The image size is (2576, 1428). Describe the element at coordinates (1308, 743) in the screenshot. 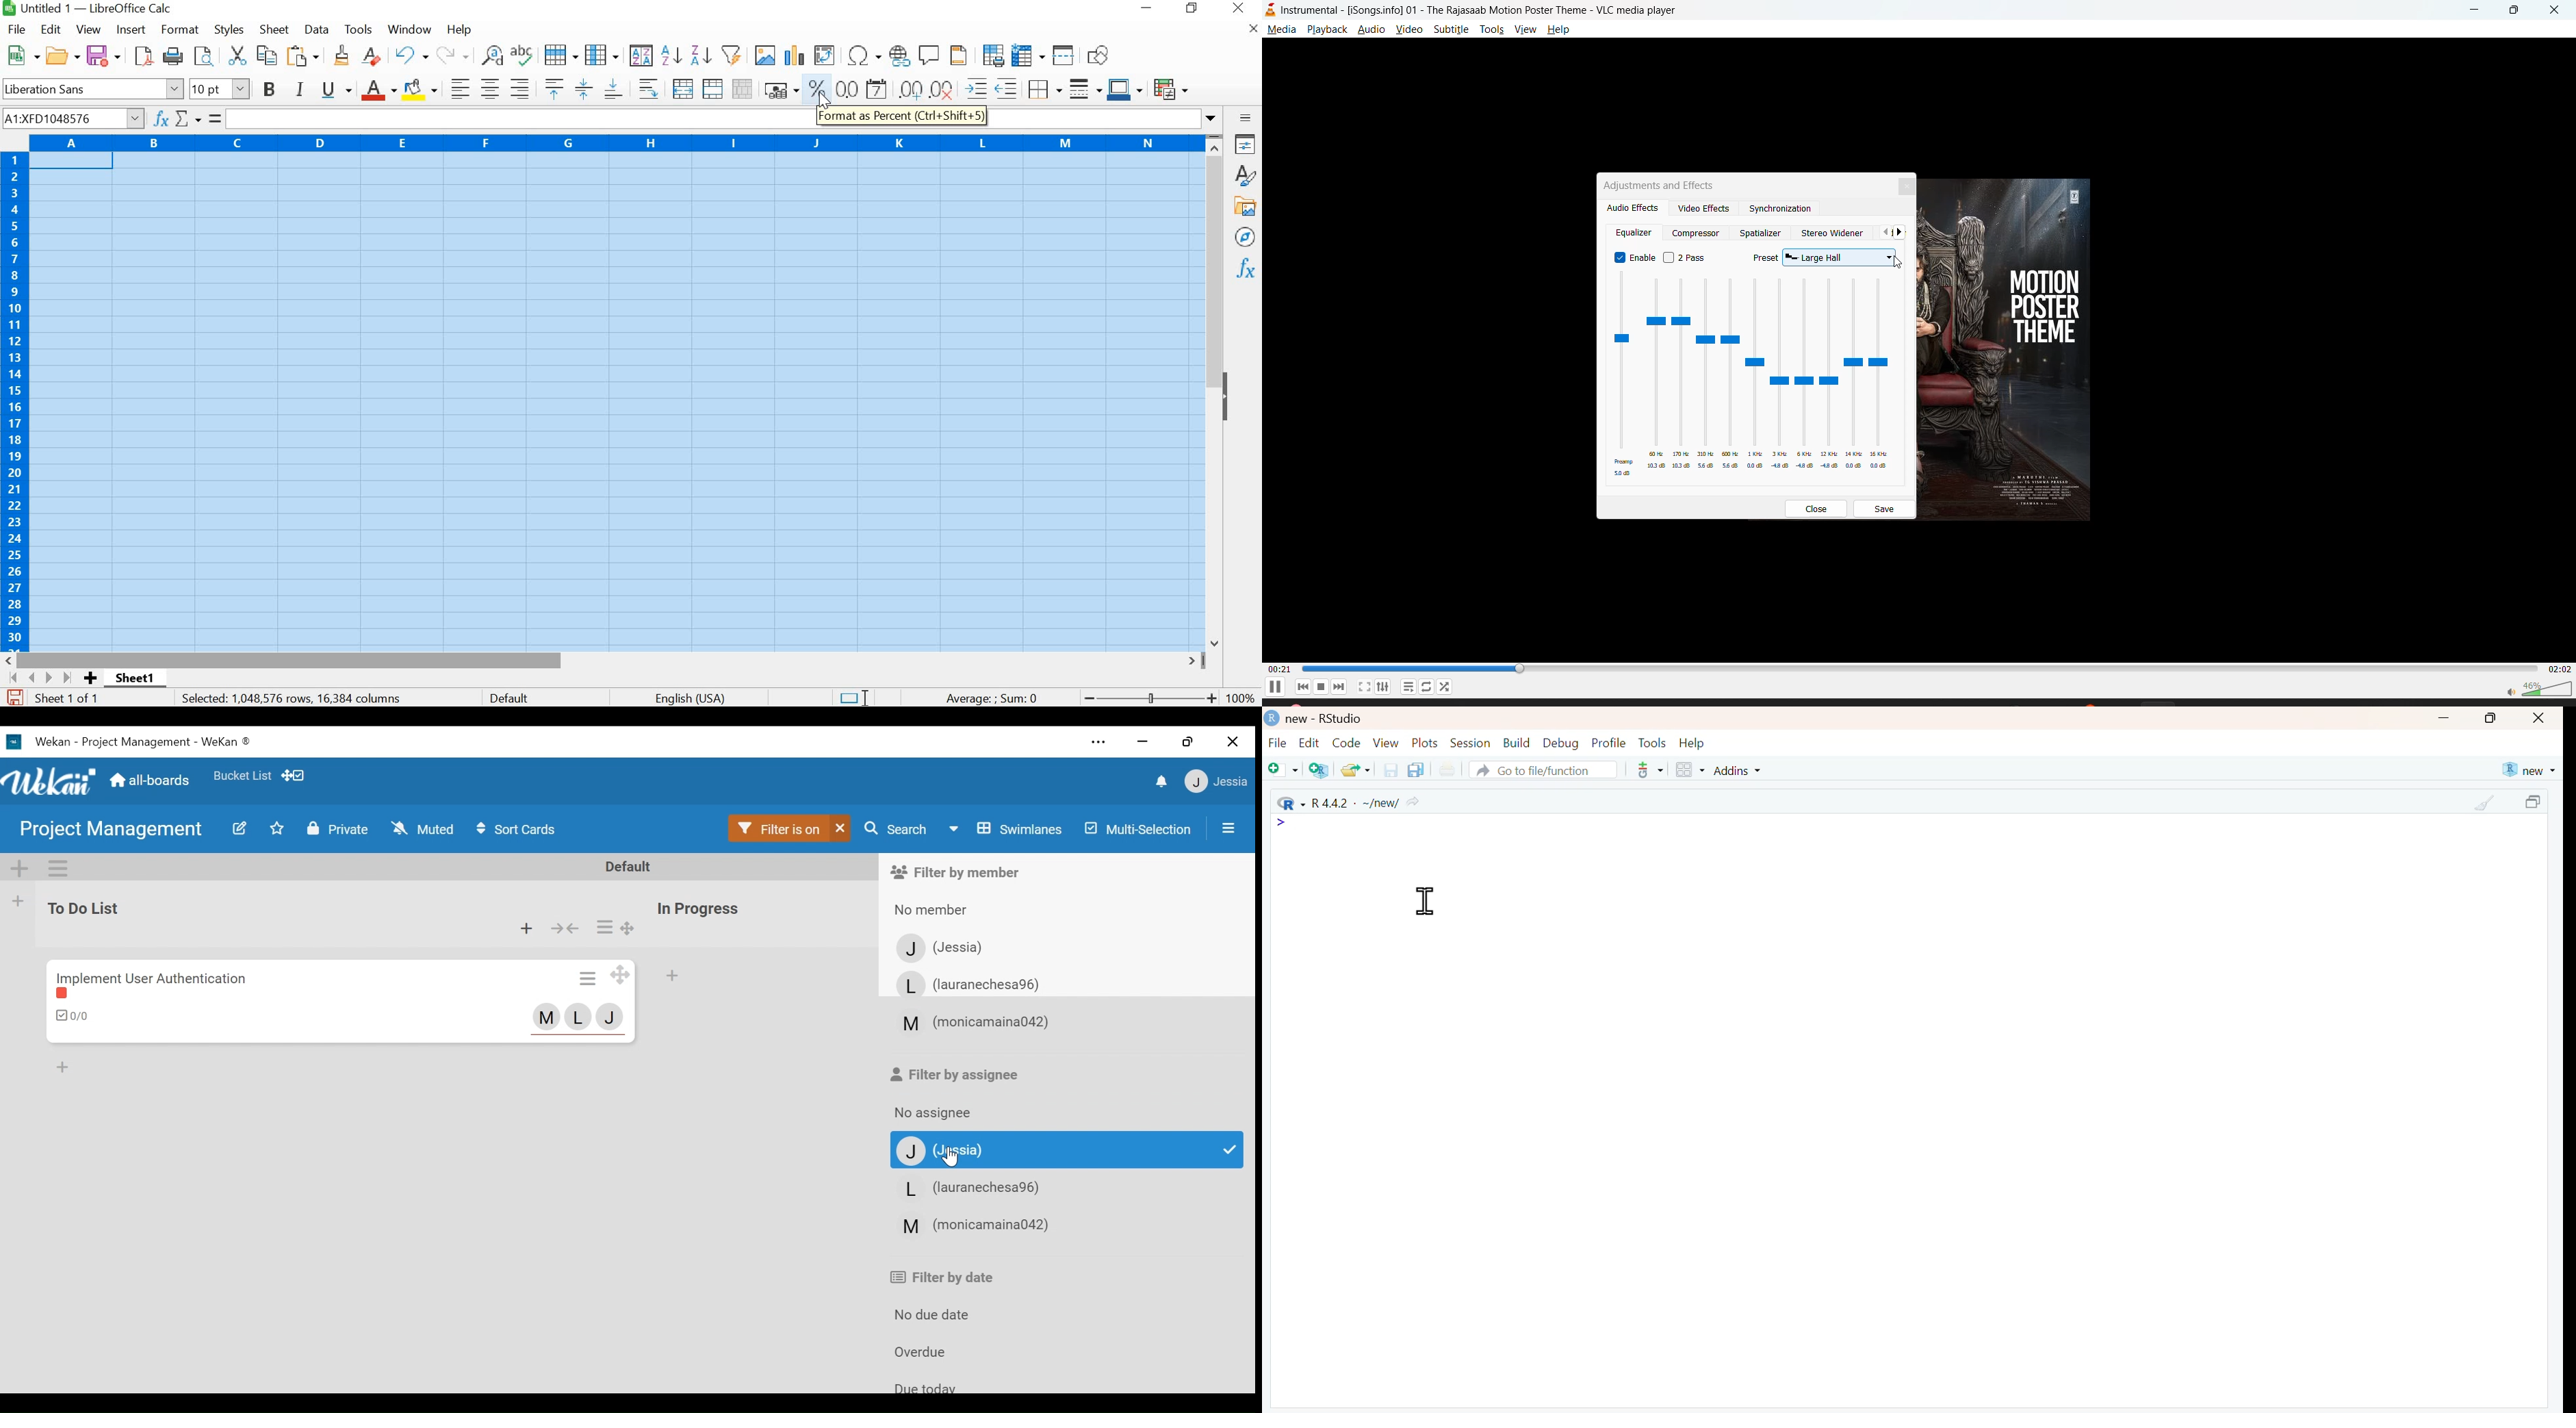

I see `Edit` at that location.